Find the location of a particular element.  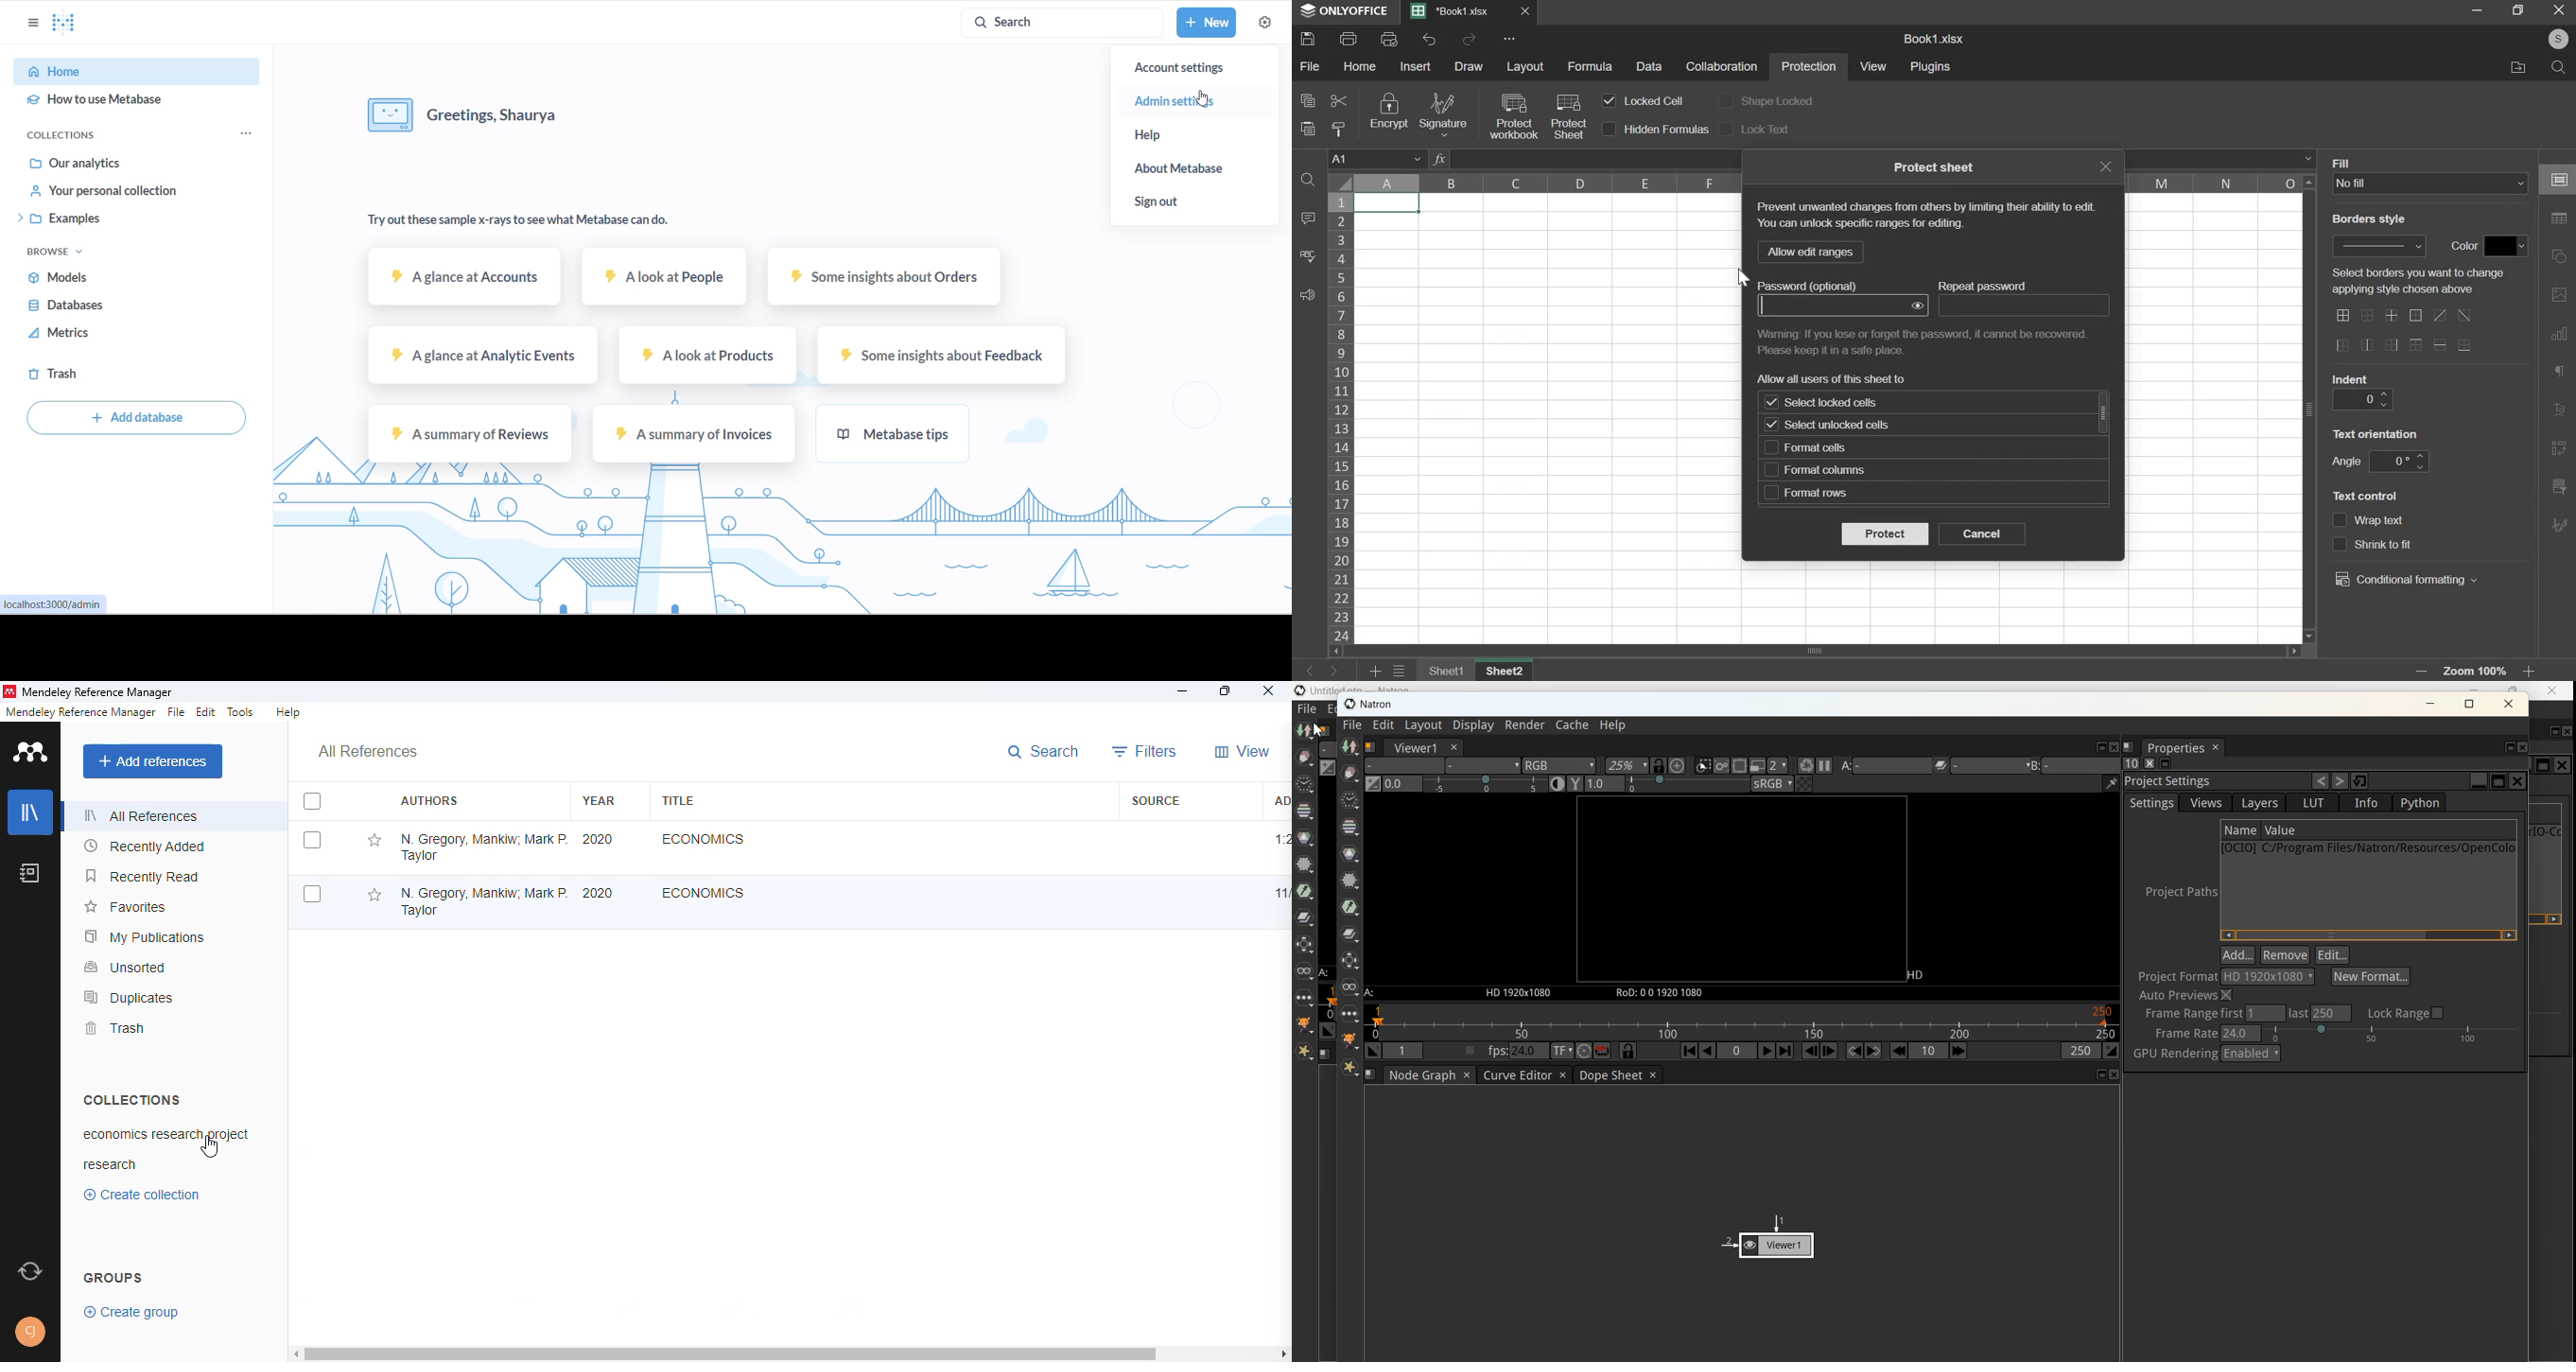

select is located at coordinates (312, 840).